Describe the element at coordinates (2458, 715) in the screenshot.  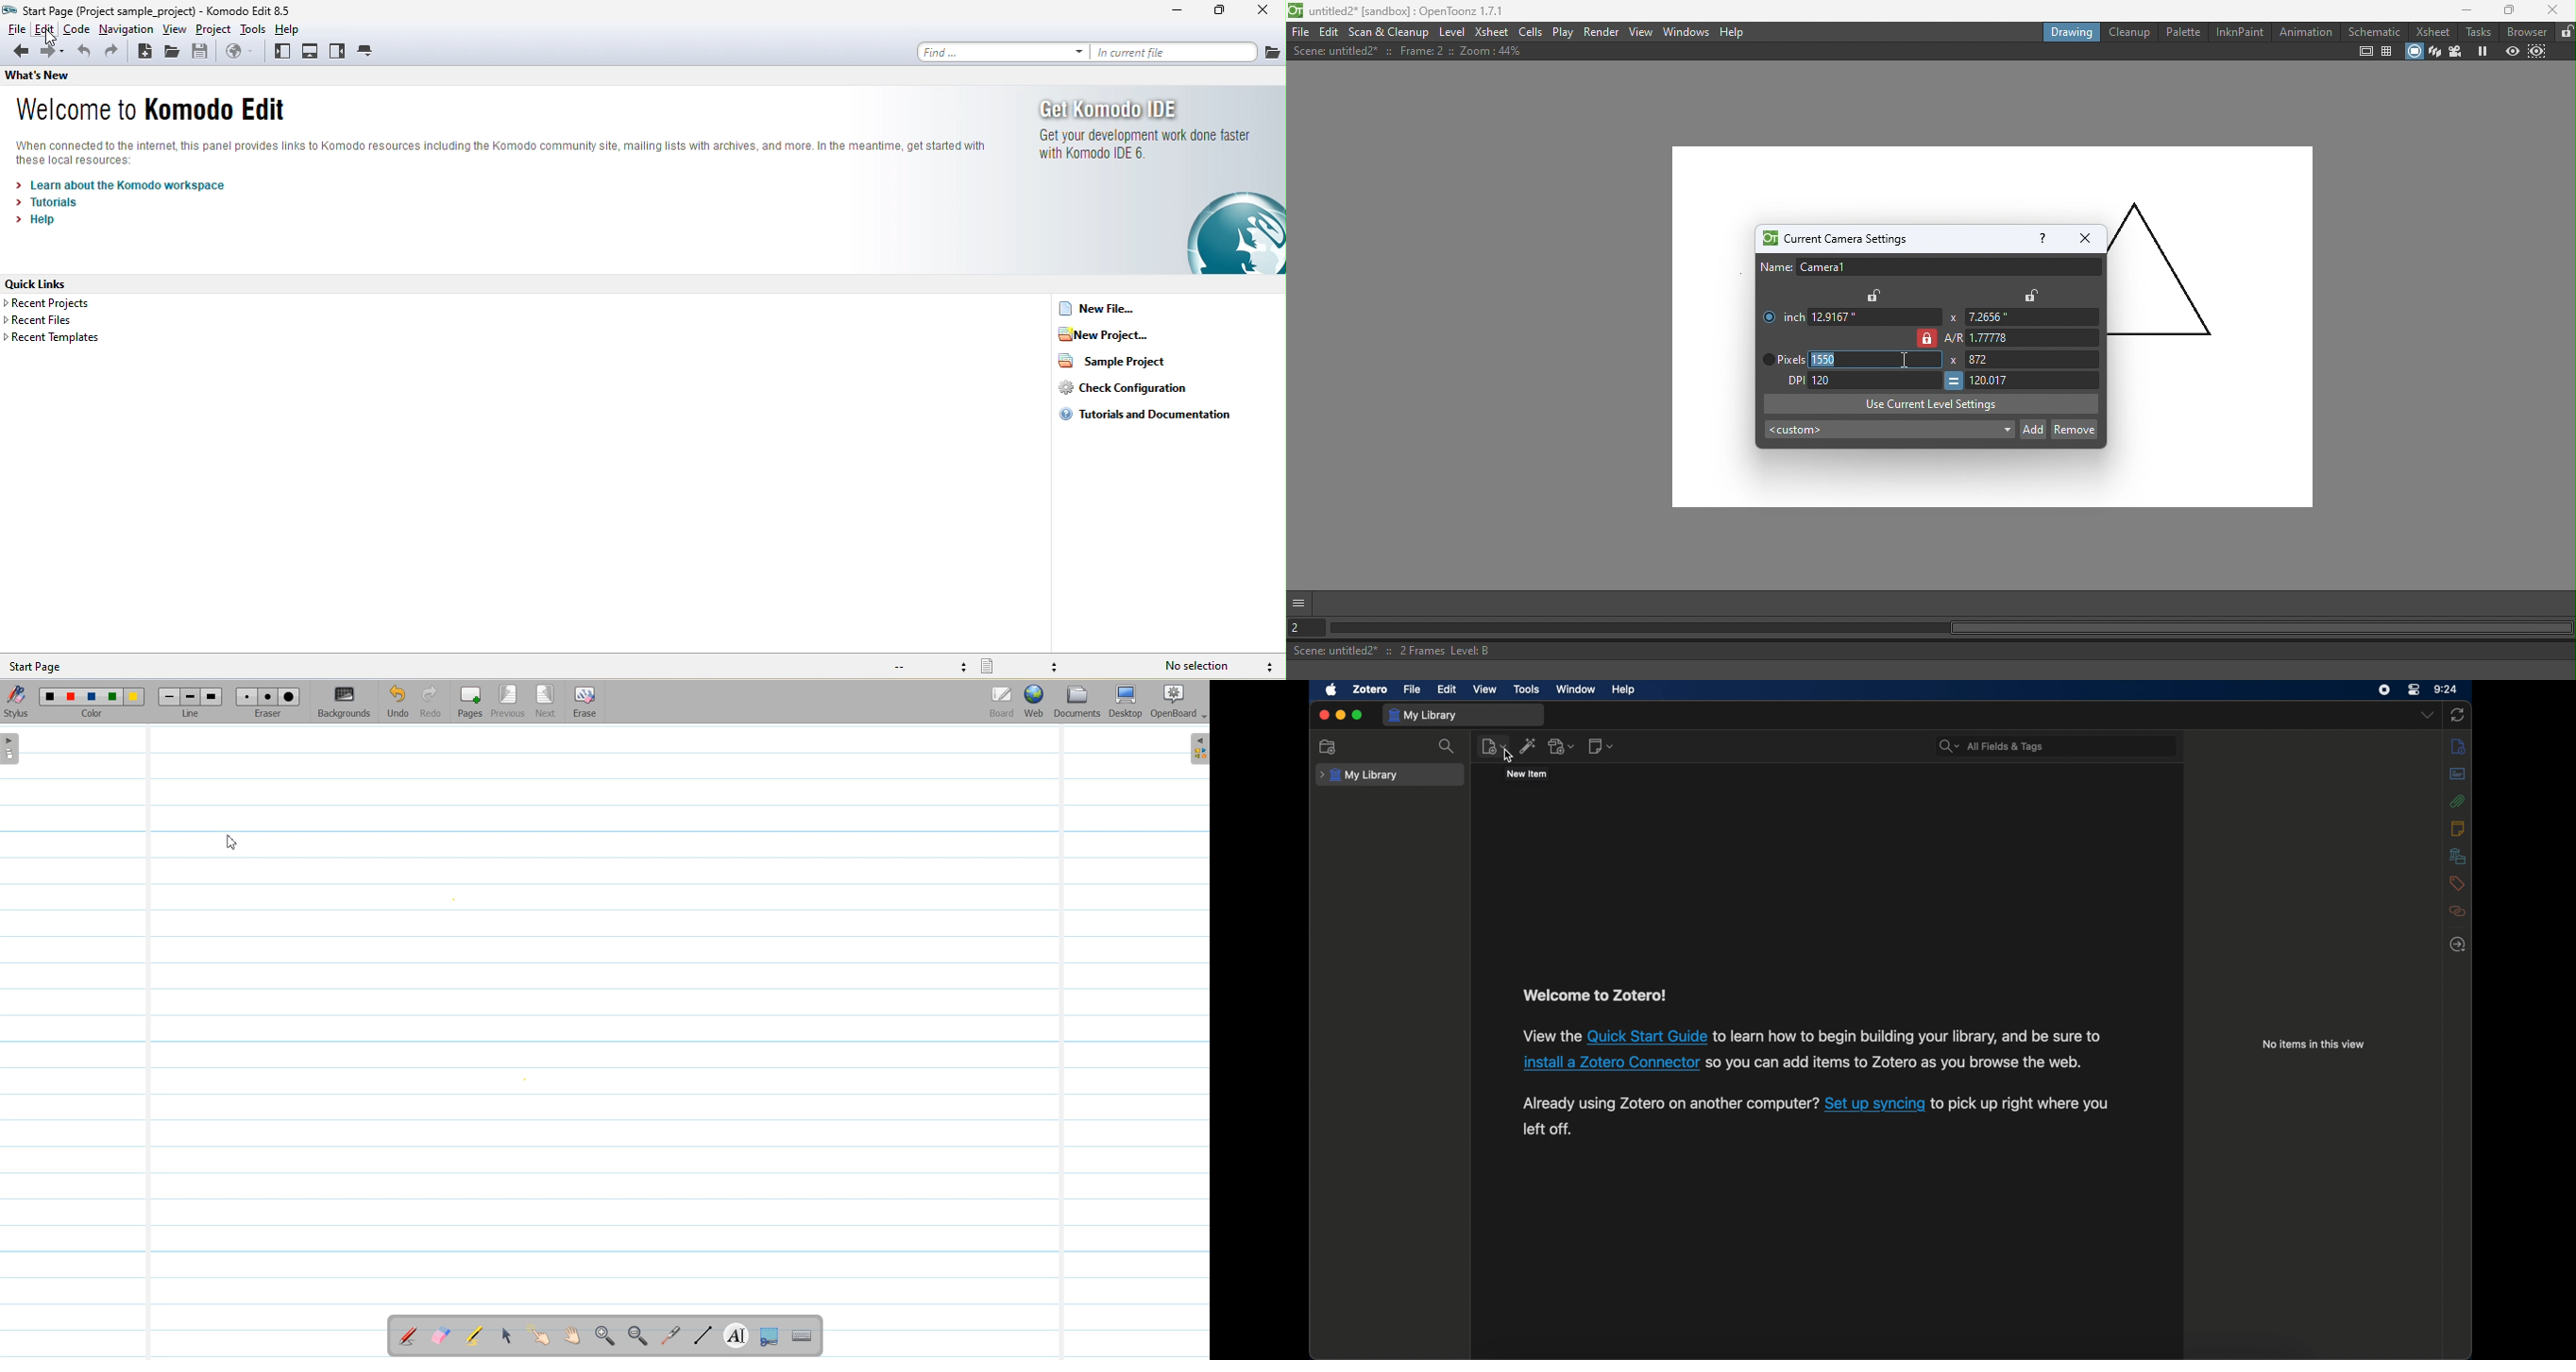
I see `sync` at that location.